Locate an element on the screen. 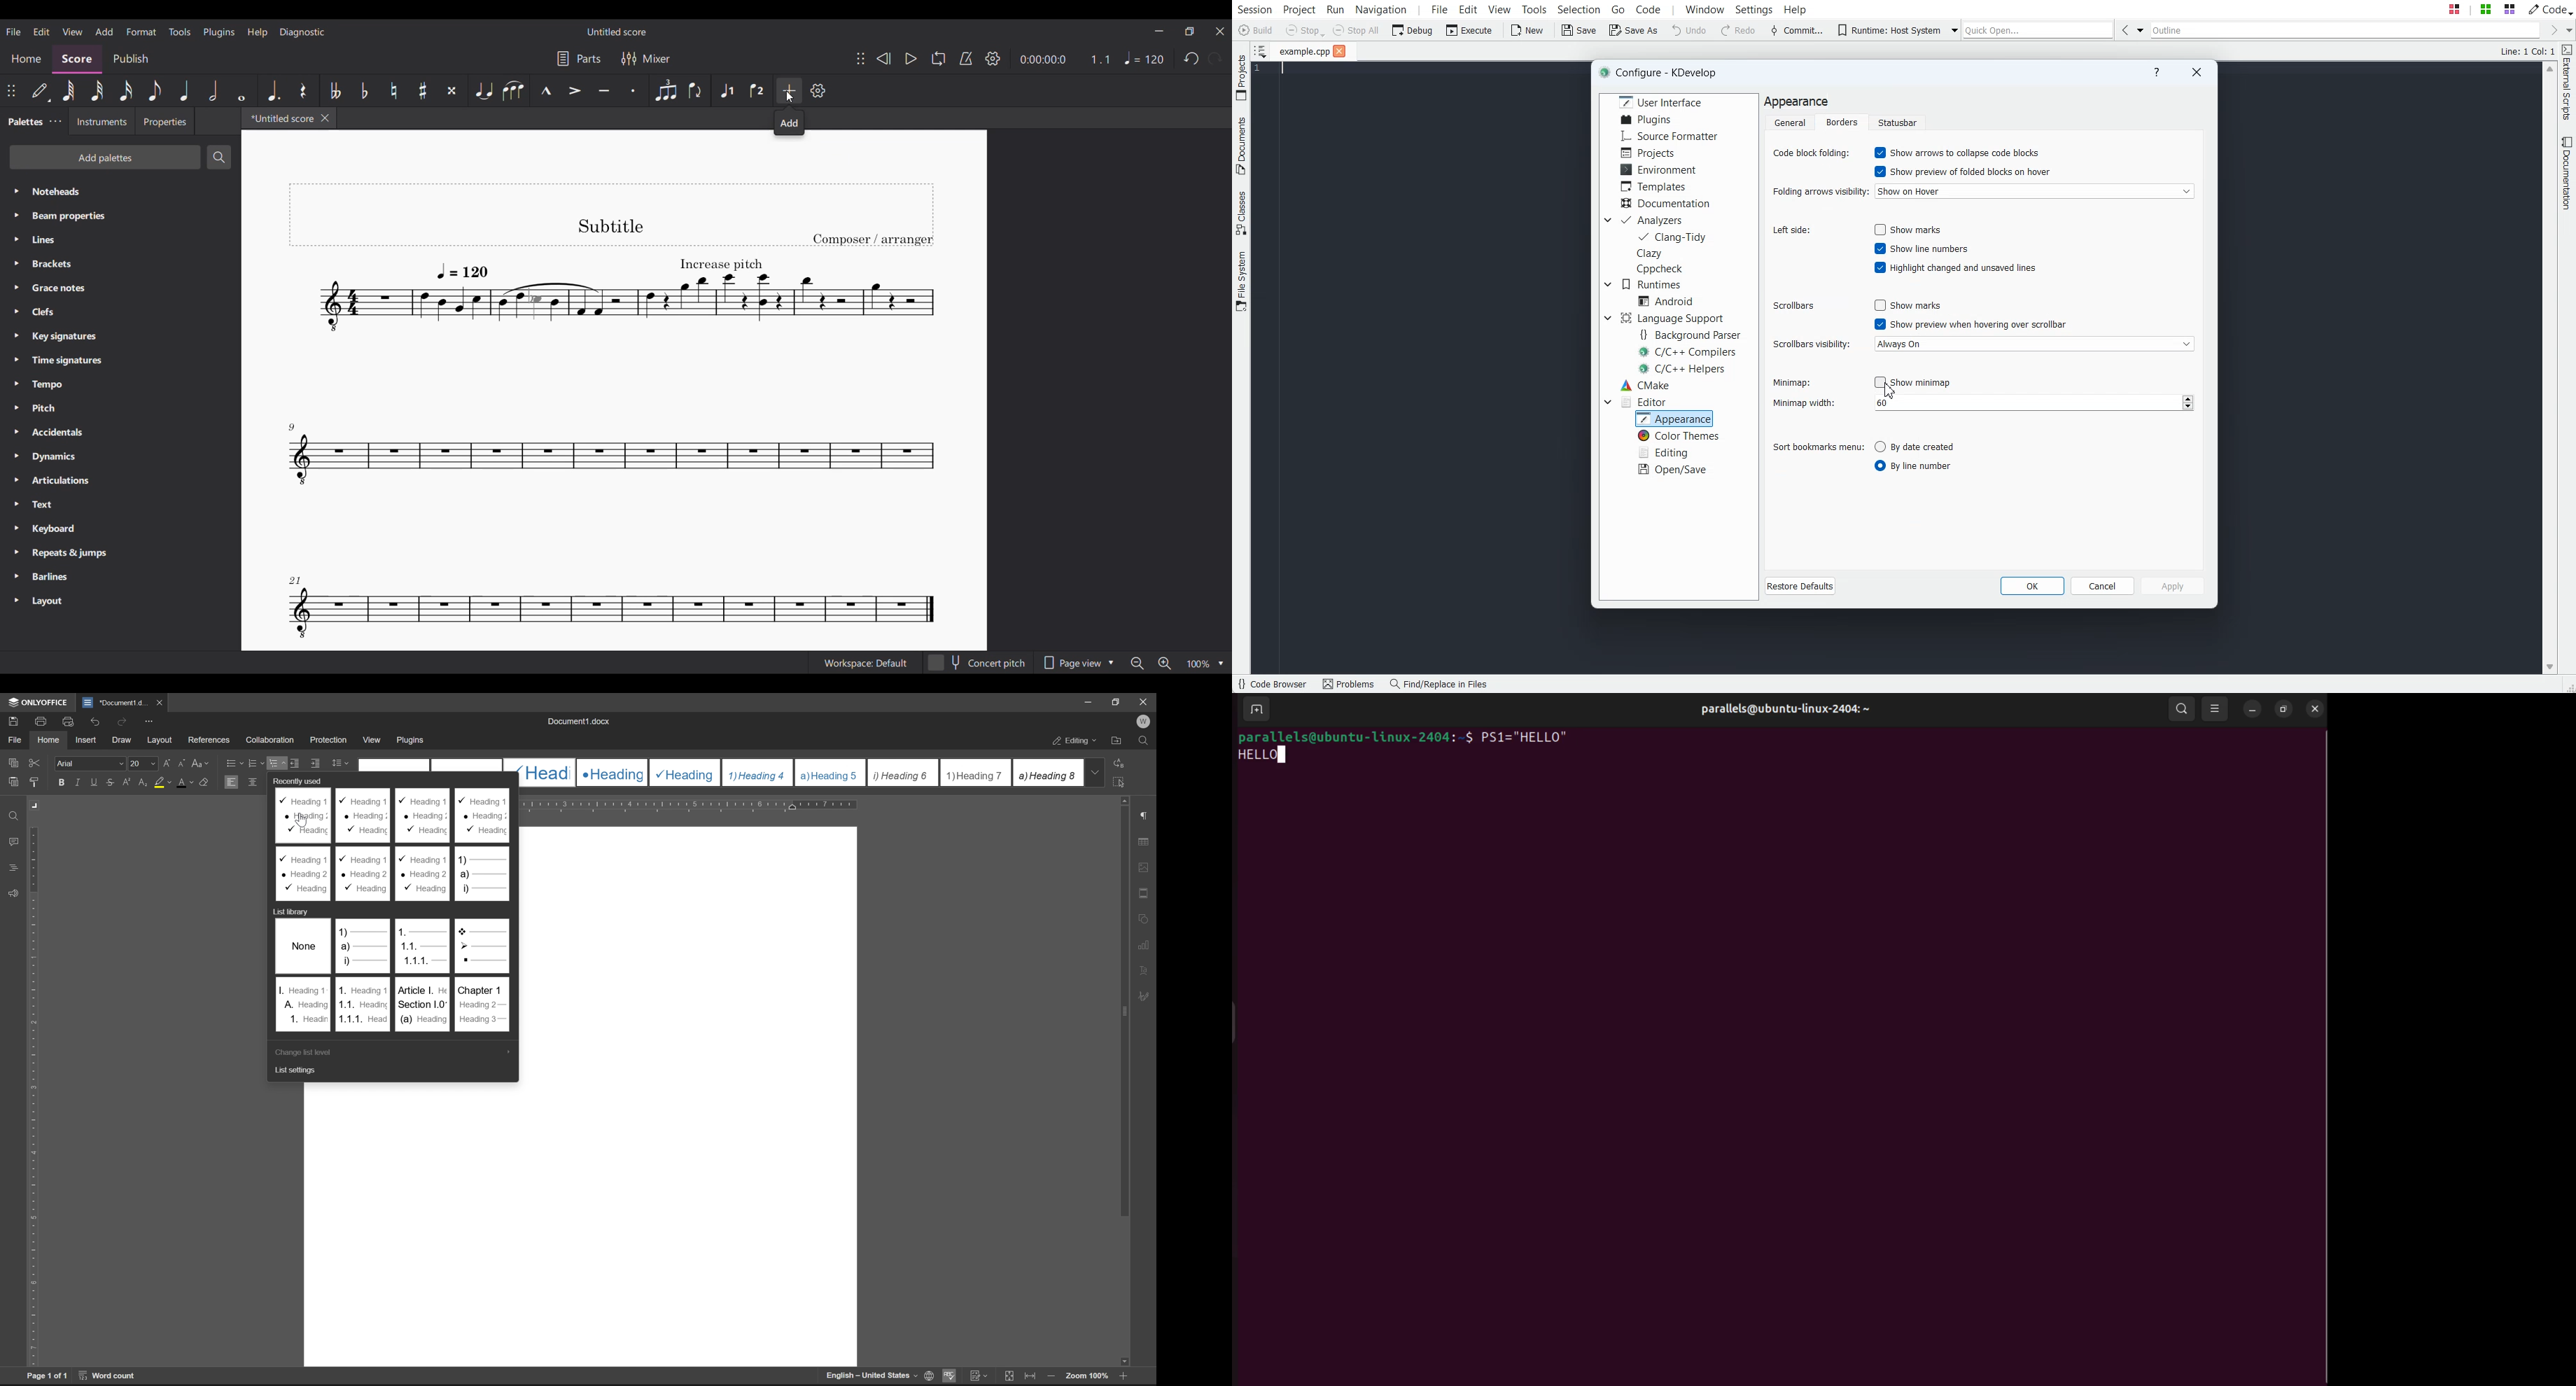 This screenshot has width=2576, height=1400. superscript is located at coordinates (128, 782).